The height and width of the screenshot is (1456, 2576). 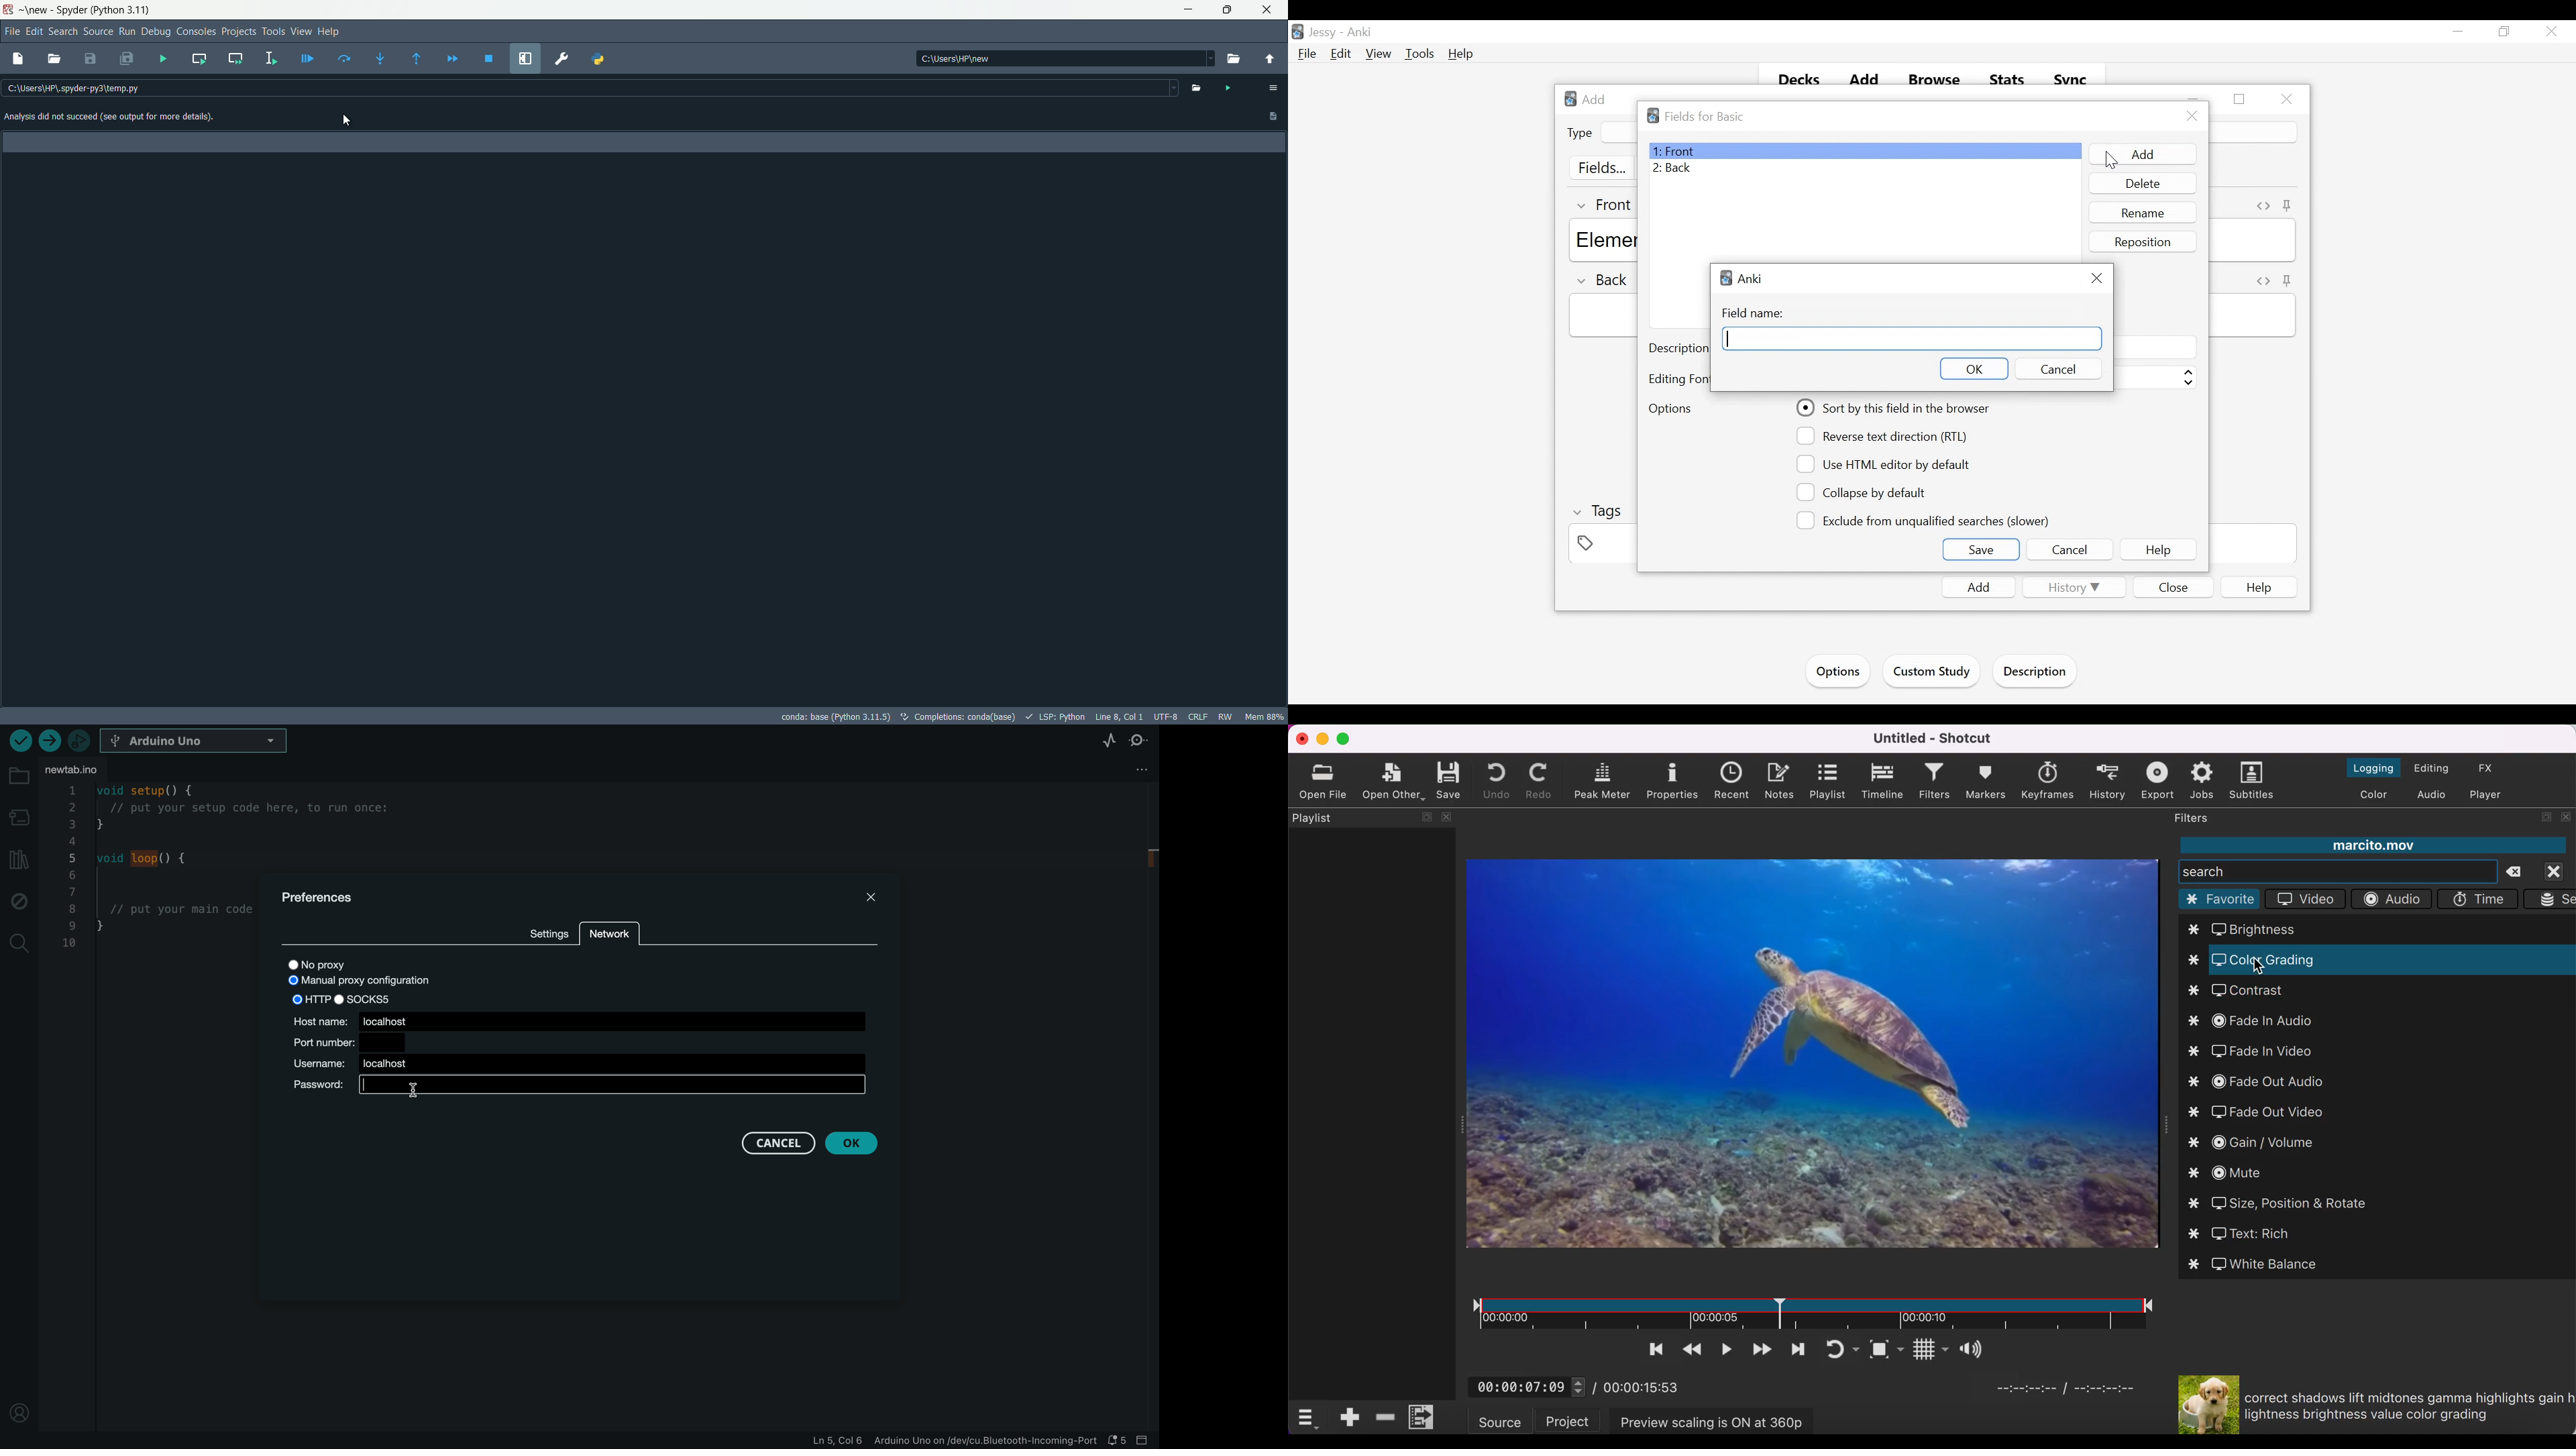 I want to click on toggle zoom, so click(x=1868, y=1349).